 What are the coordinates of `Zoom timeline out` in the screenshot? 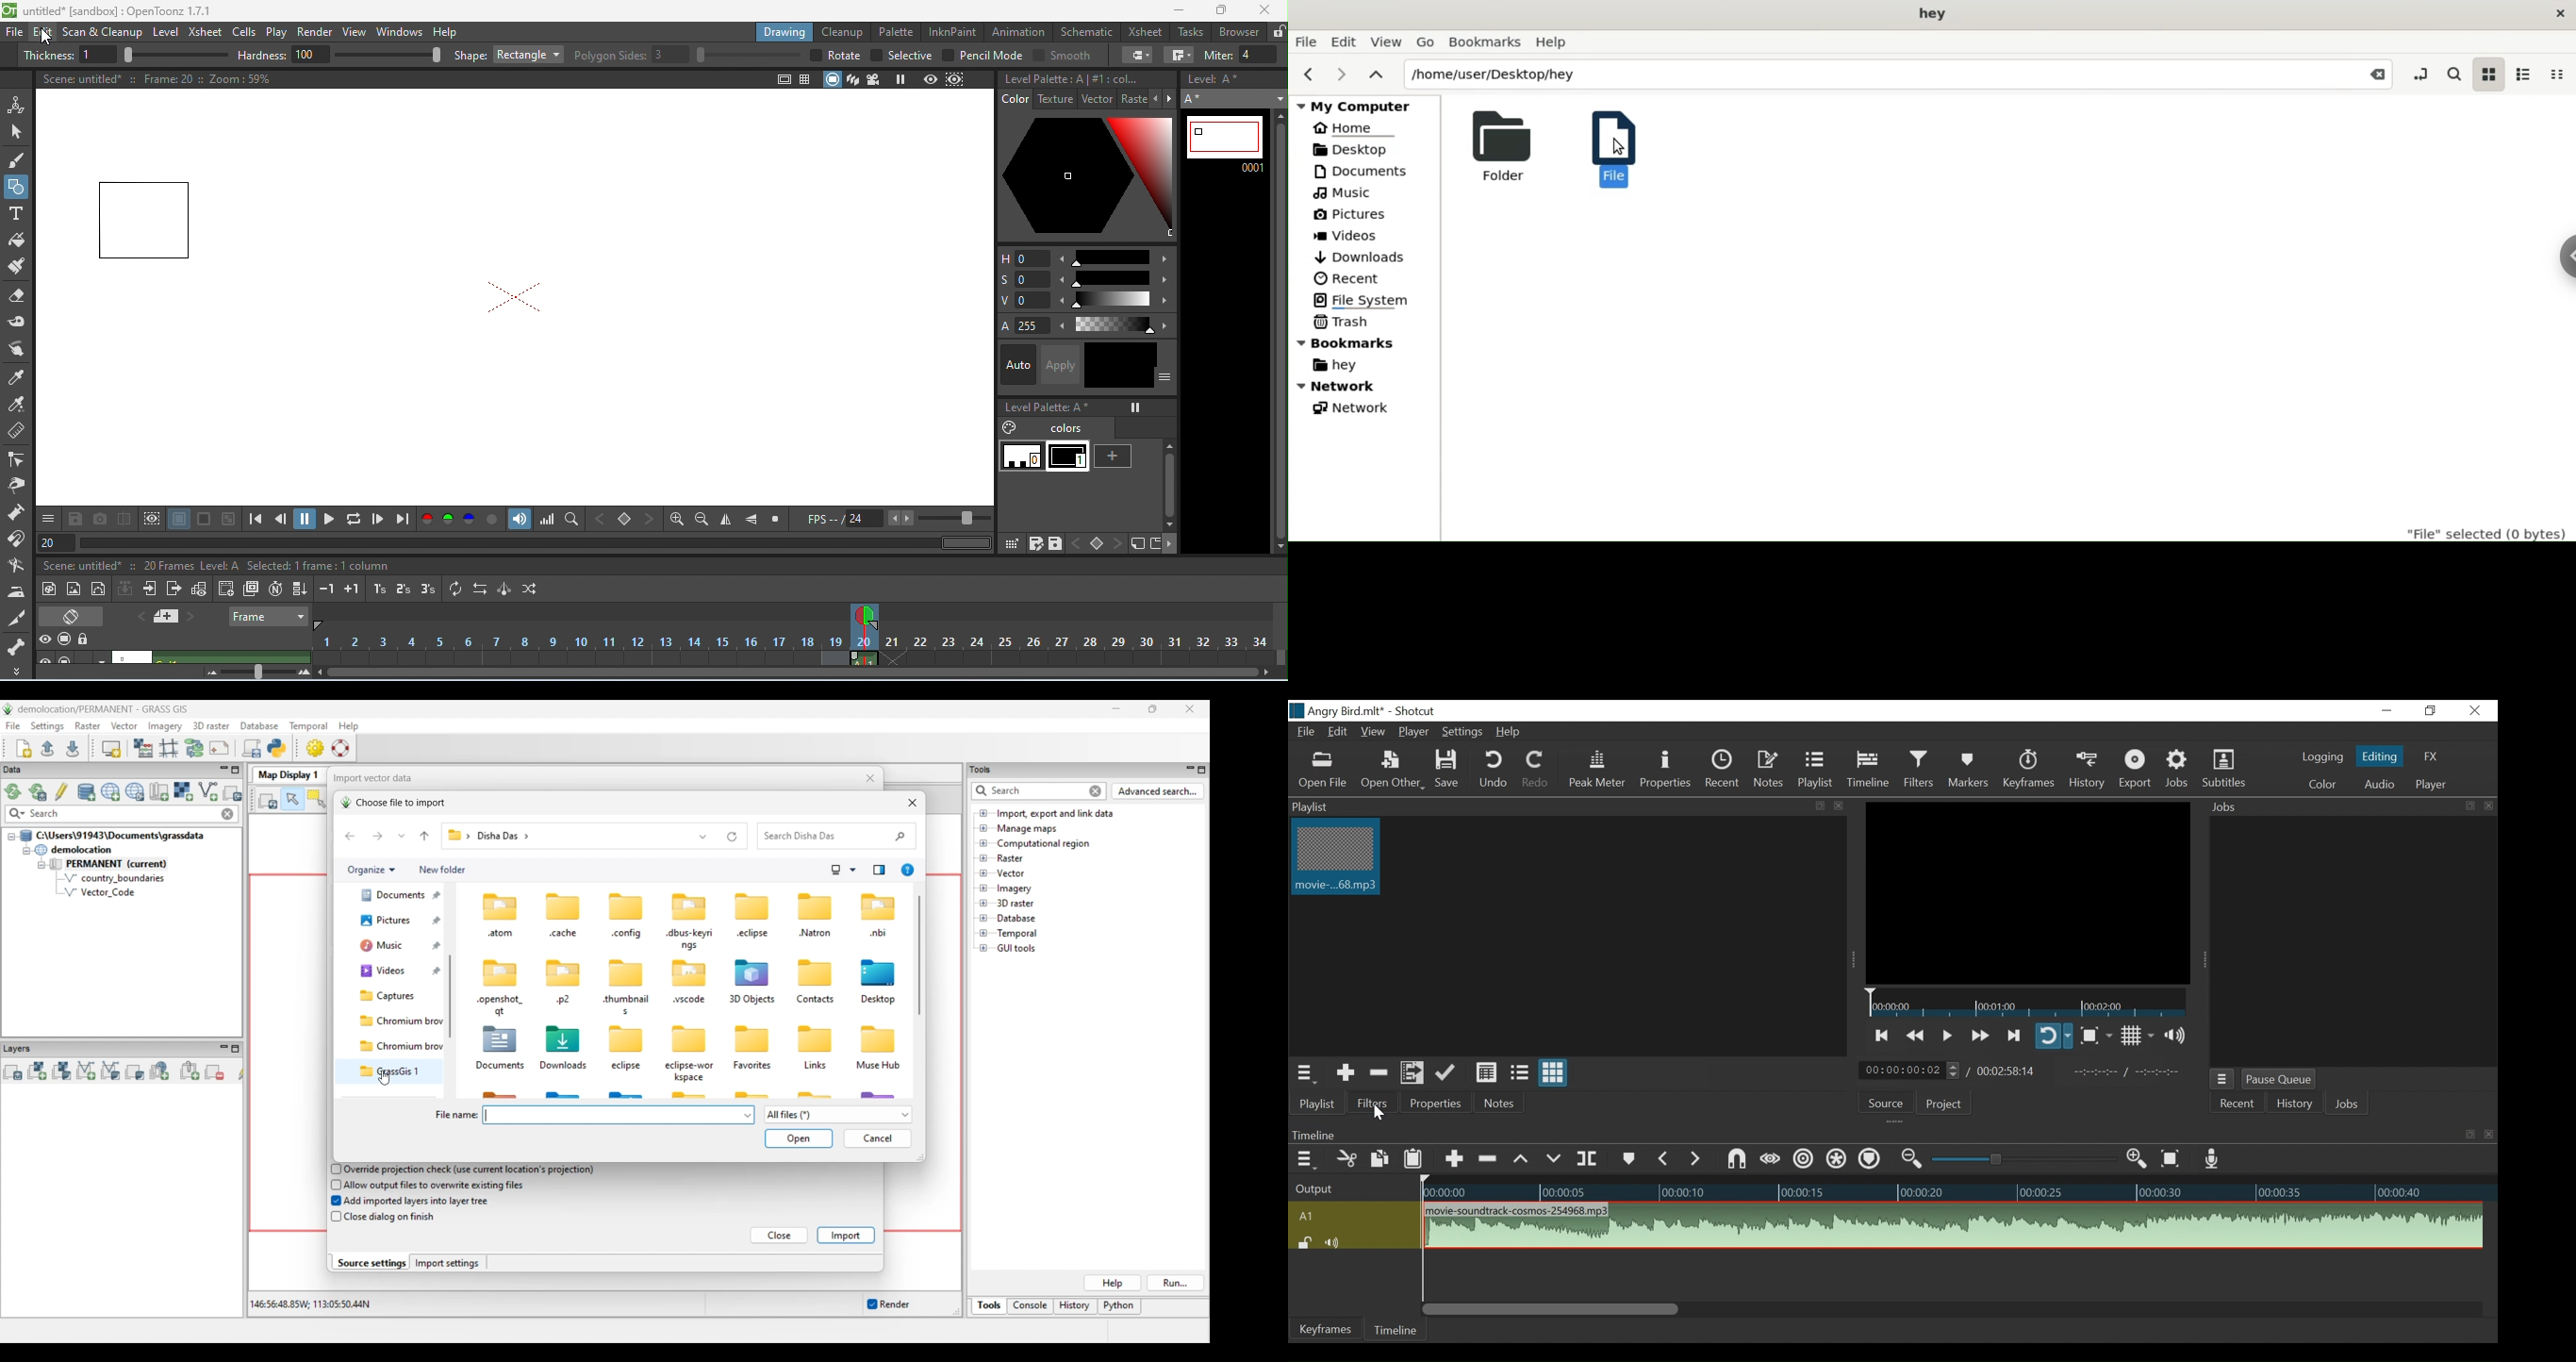 It's located at (1910, 1160).